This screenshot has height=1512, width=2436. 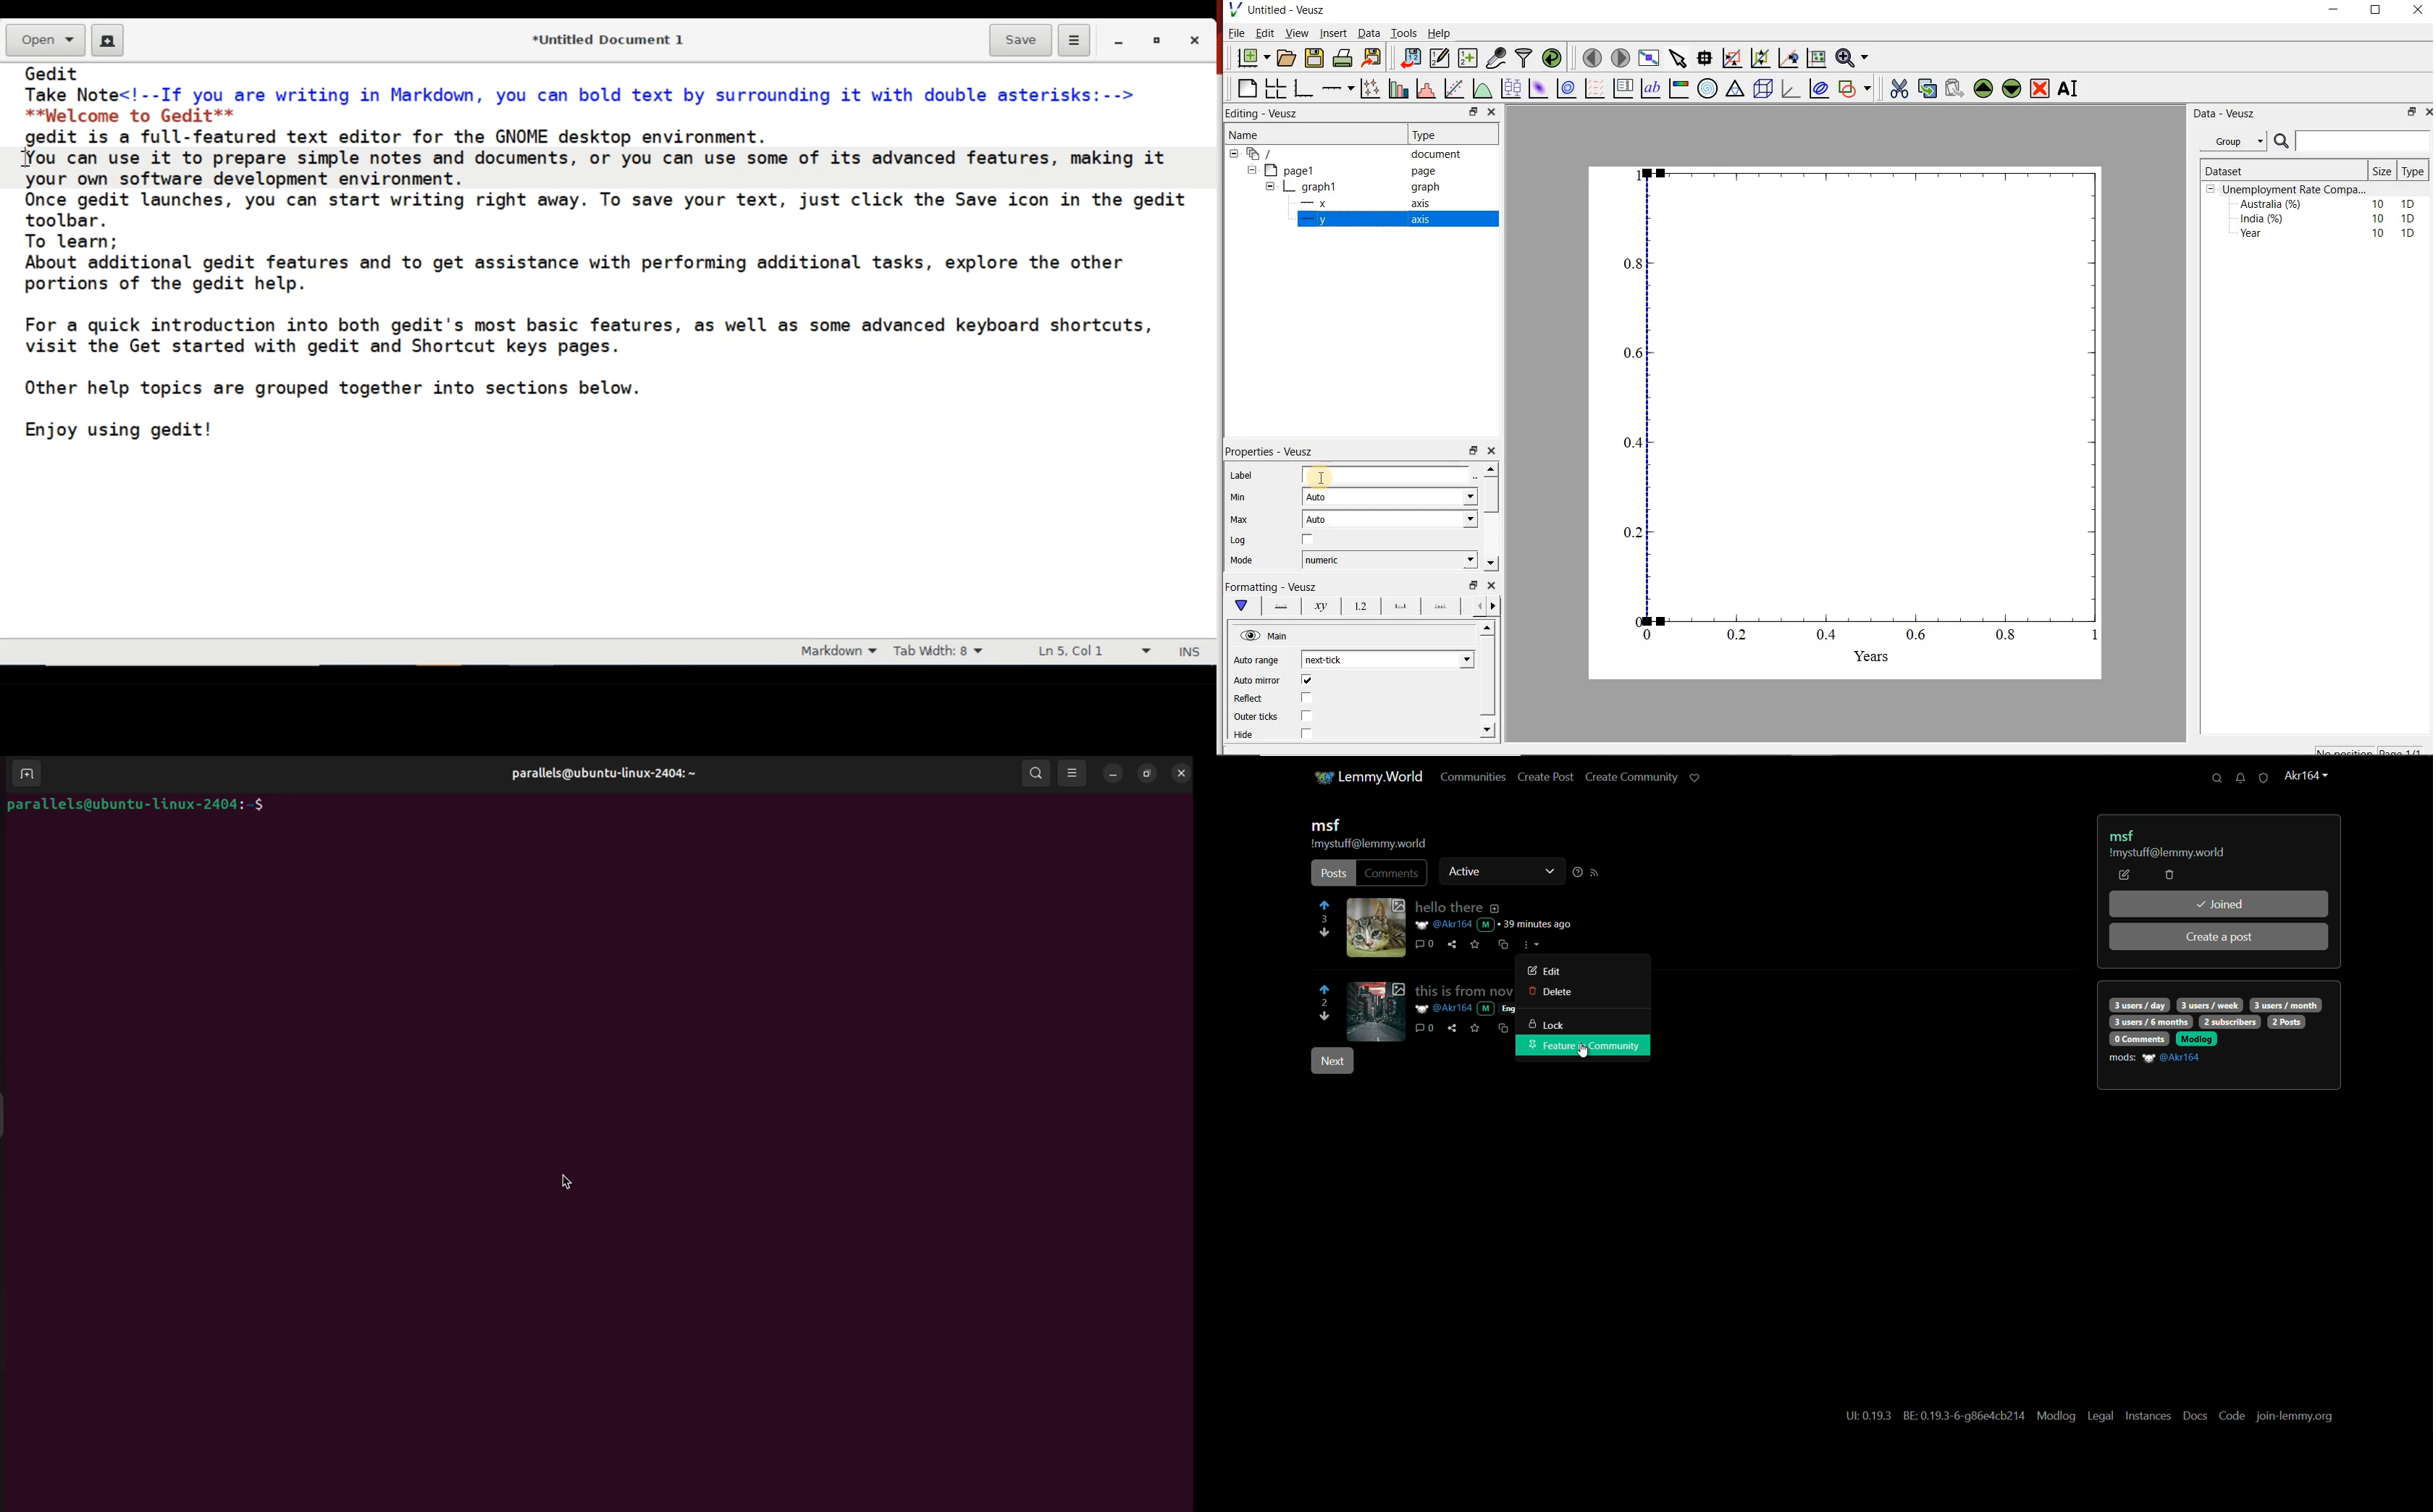 I want to click on close, so click(x=2429, y=111).